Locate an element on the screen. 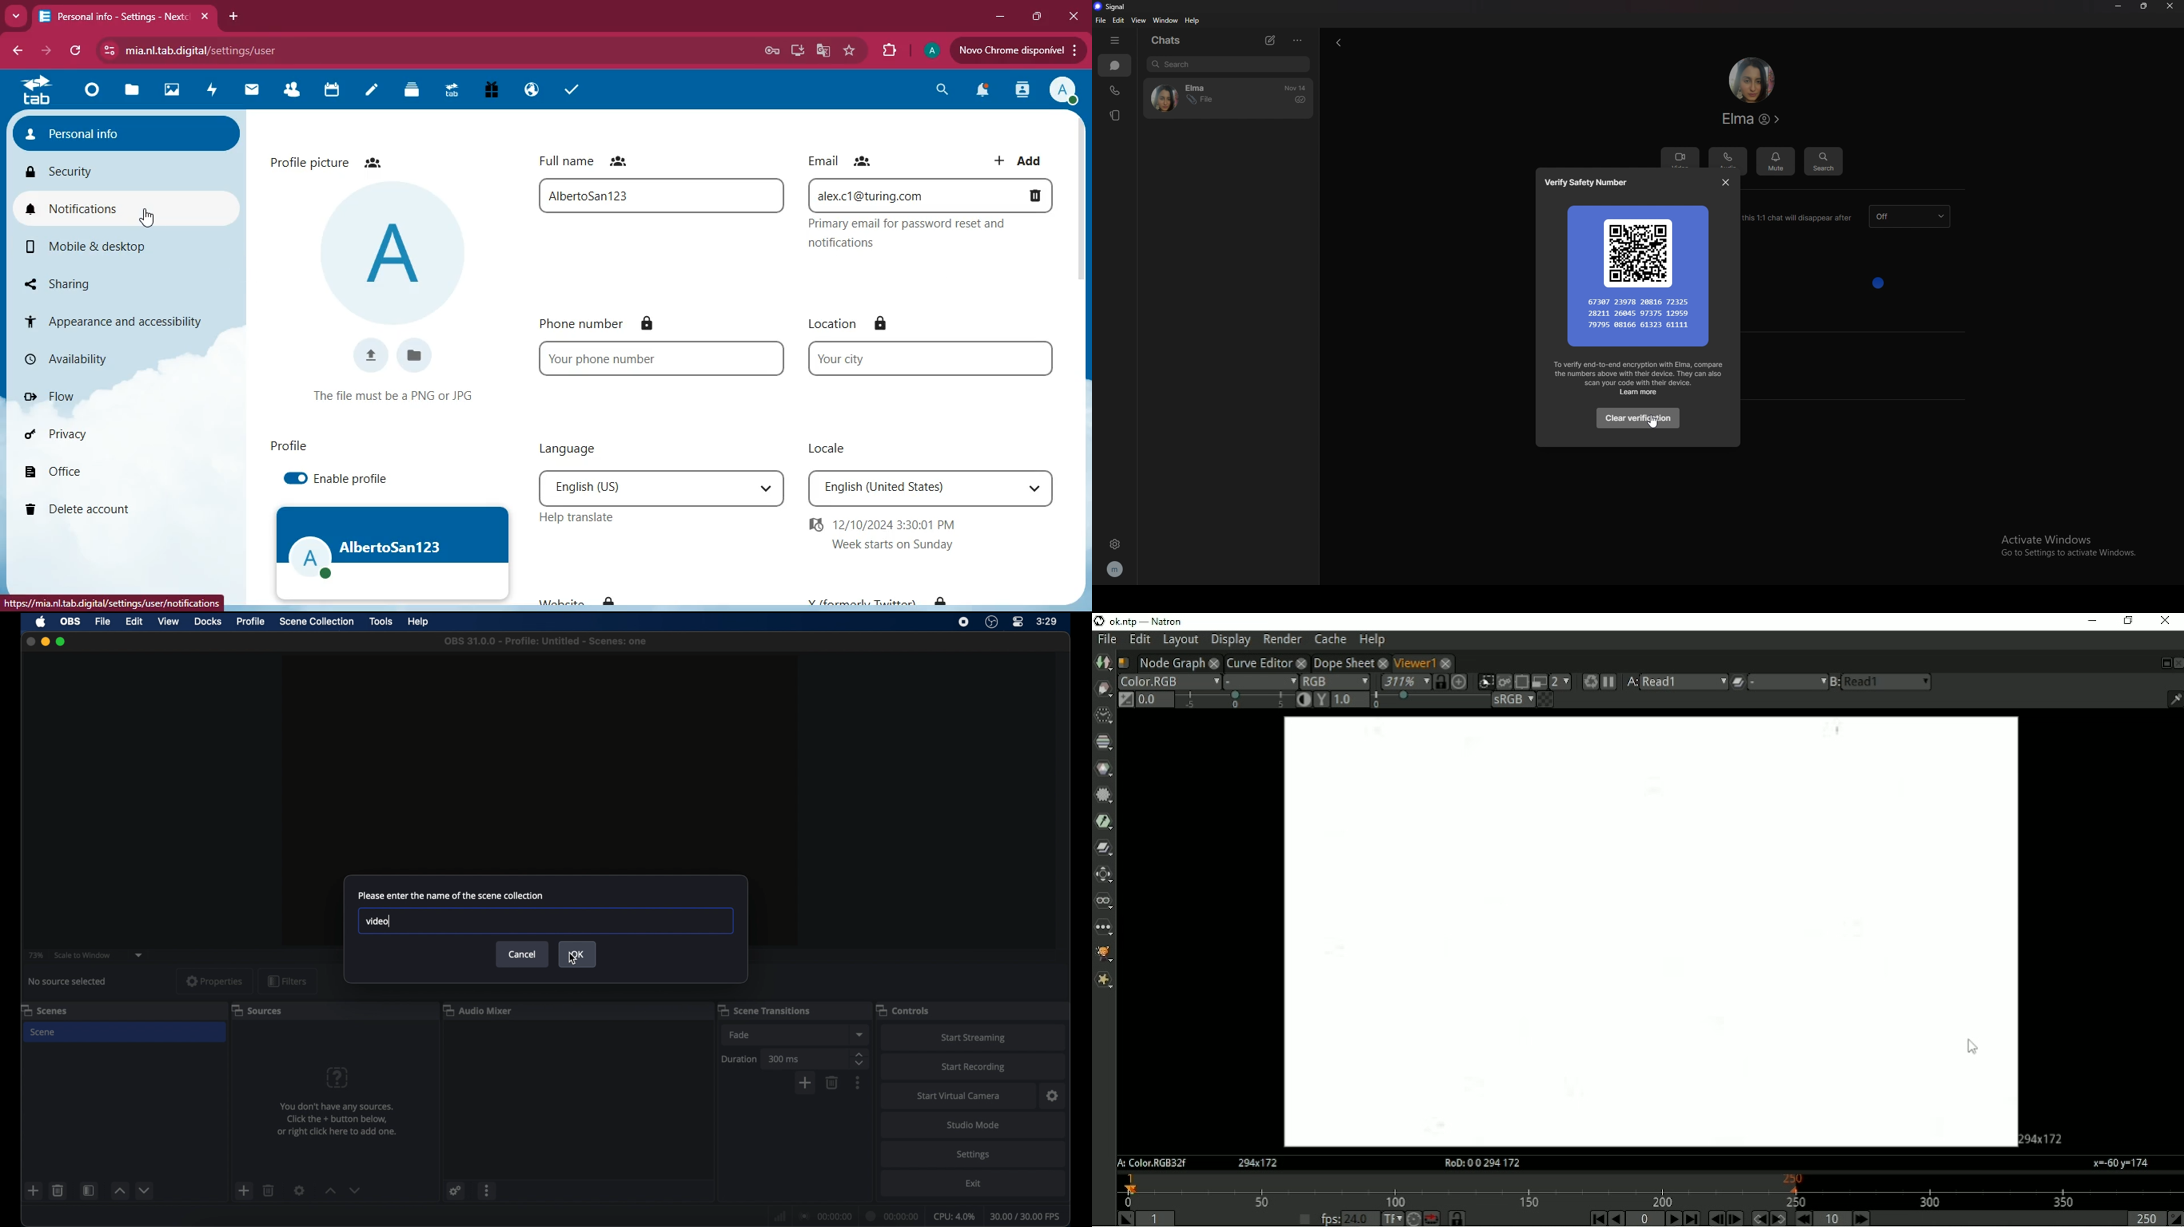 The height and width of the screenshot is (1232, 2184). decrement is located at coordinates (146, 1190).